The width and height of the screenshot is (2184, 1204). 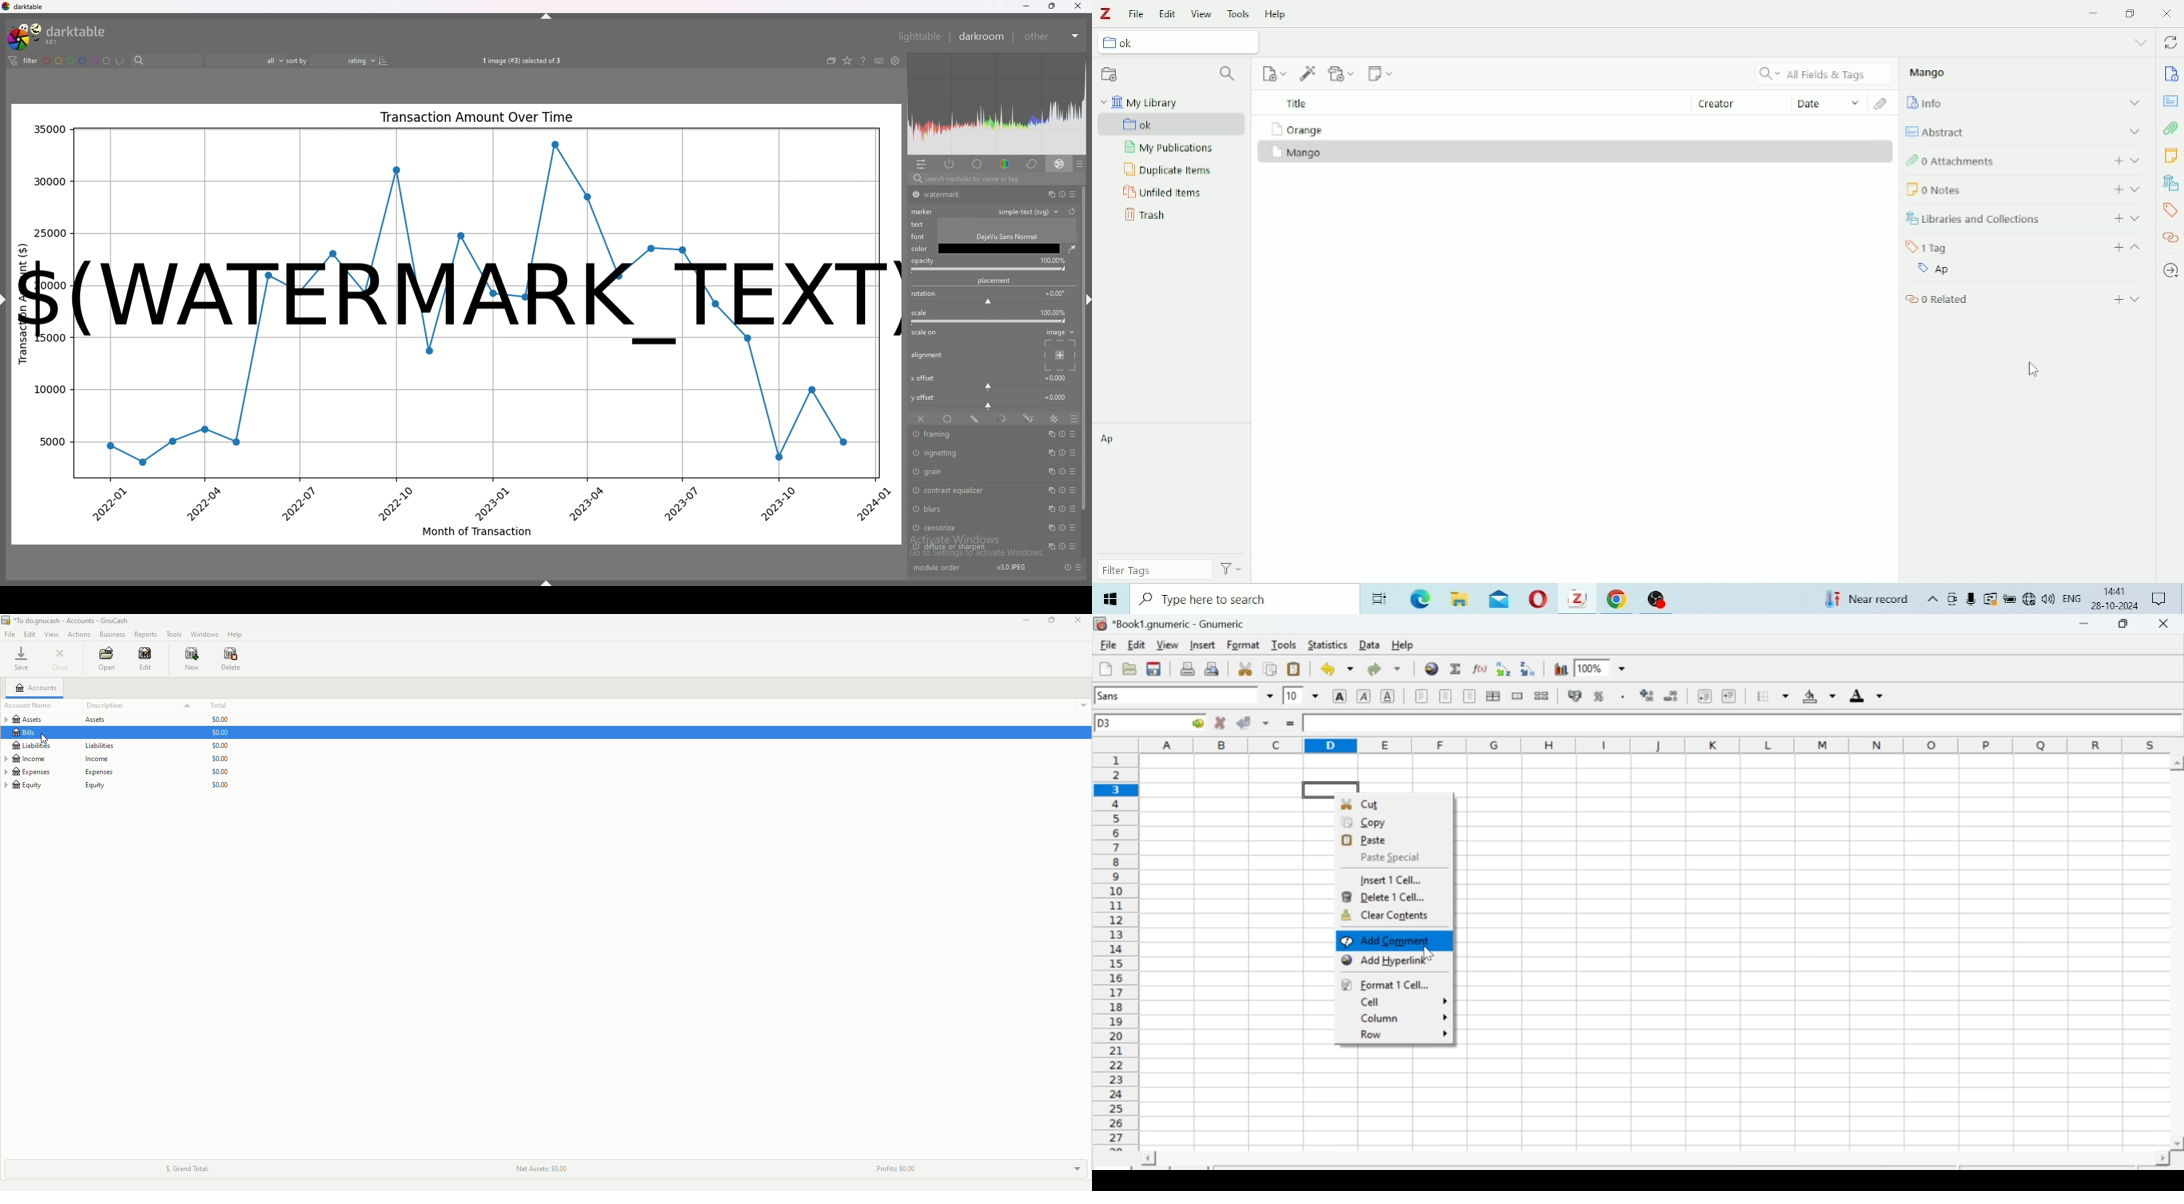 What do you see at coordinates (1073, 473) in the screenshot?
I see `presets` at bounding box center [1073, 473].